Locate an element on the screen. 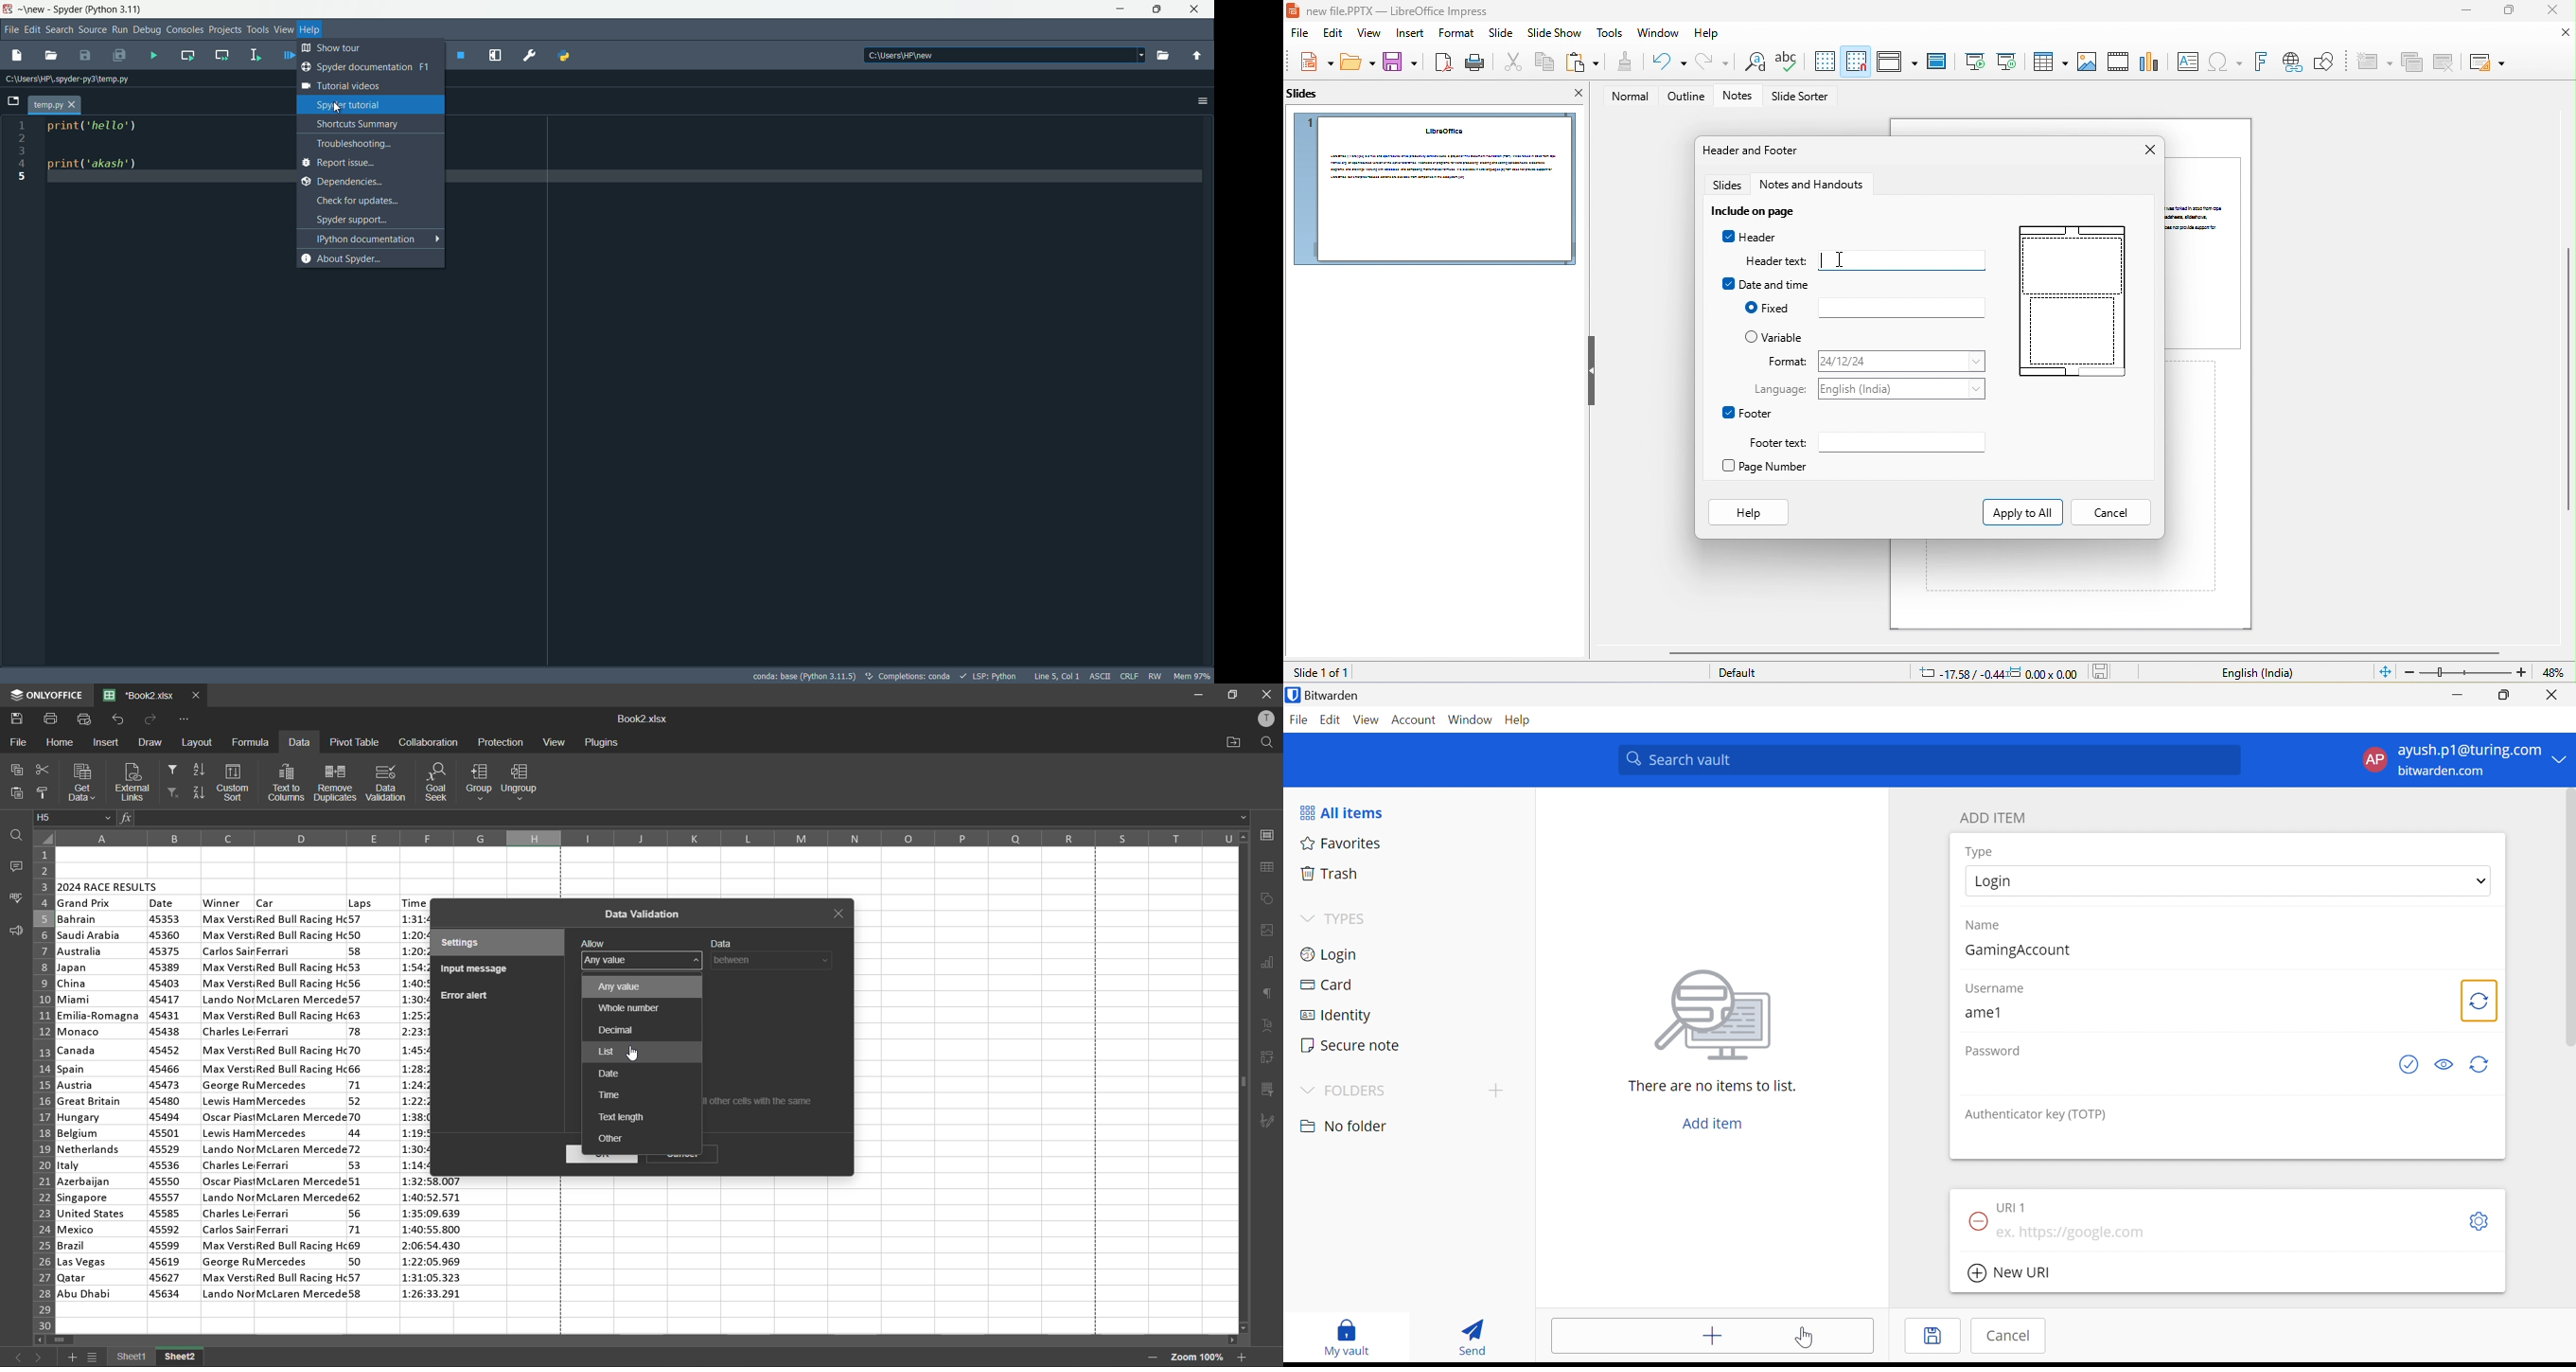 The height and width of the screenshot is (1372, 2576). data validation is located at coordinates (644, 915).